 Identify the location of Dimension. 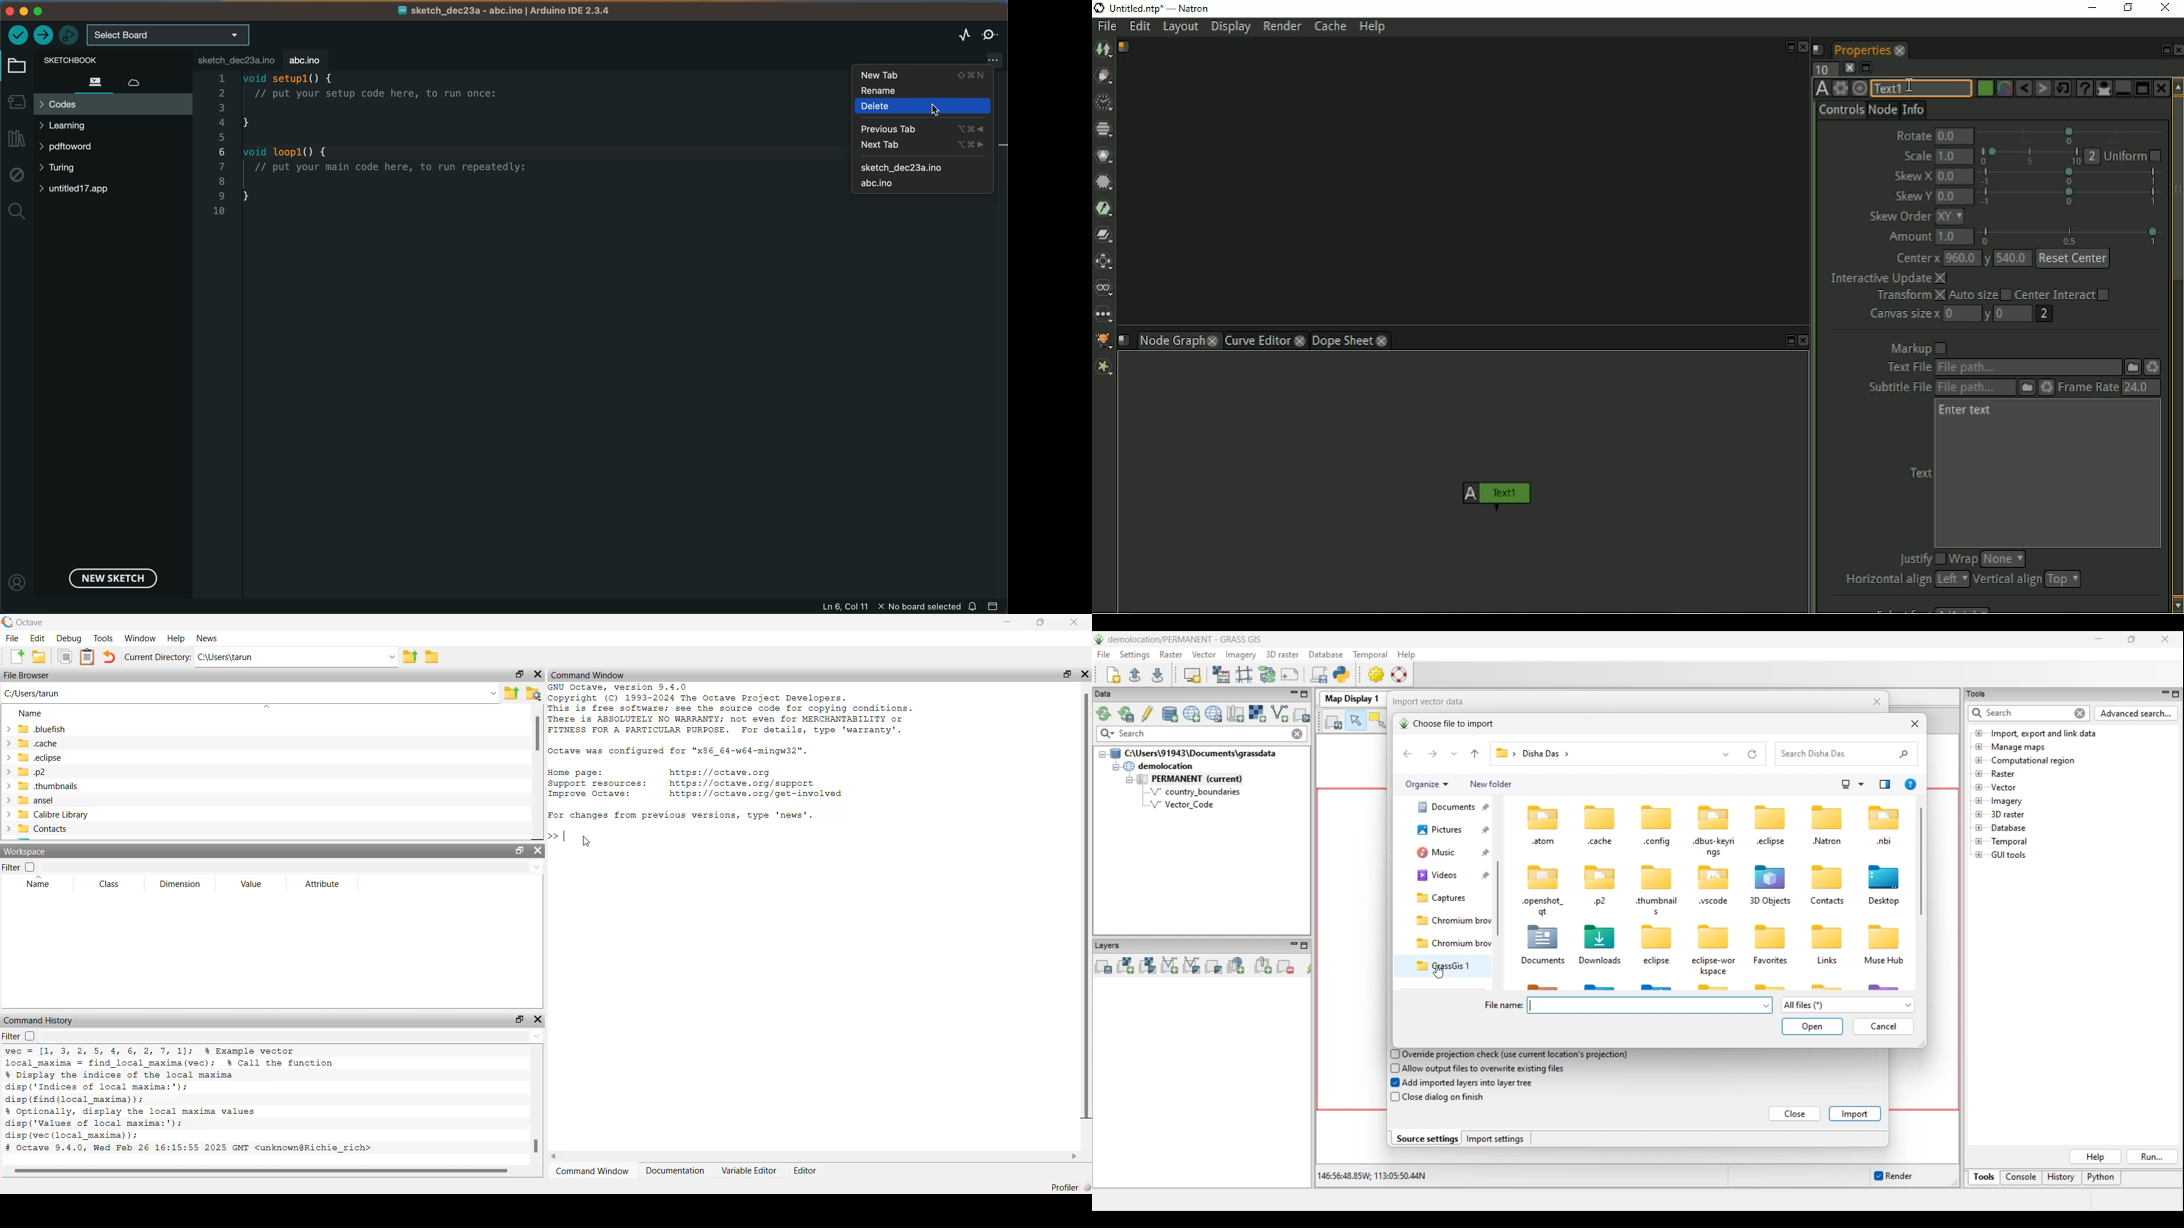
(179, 884).